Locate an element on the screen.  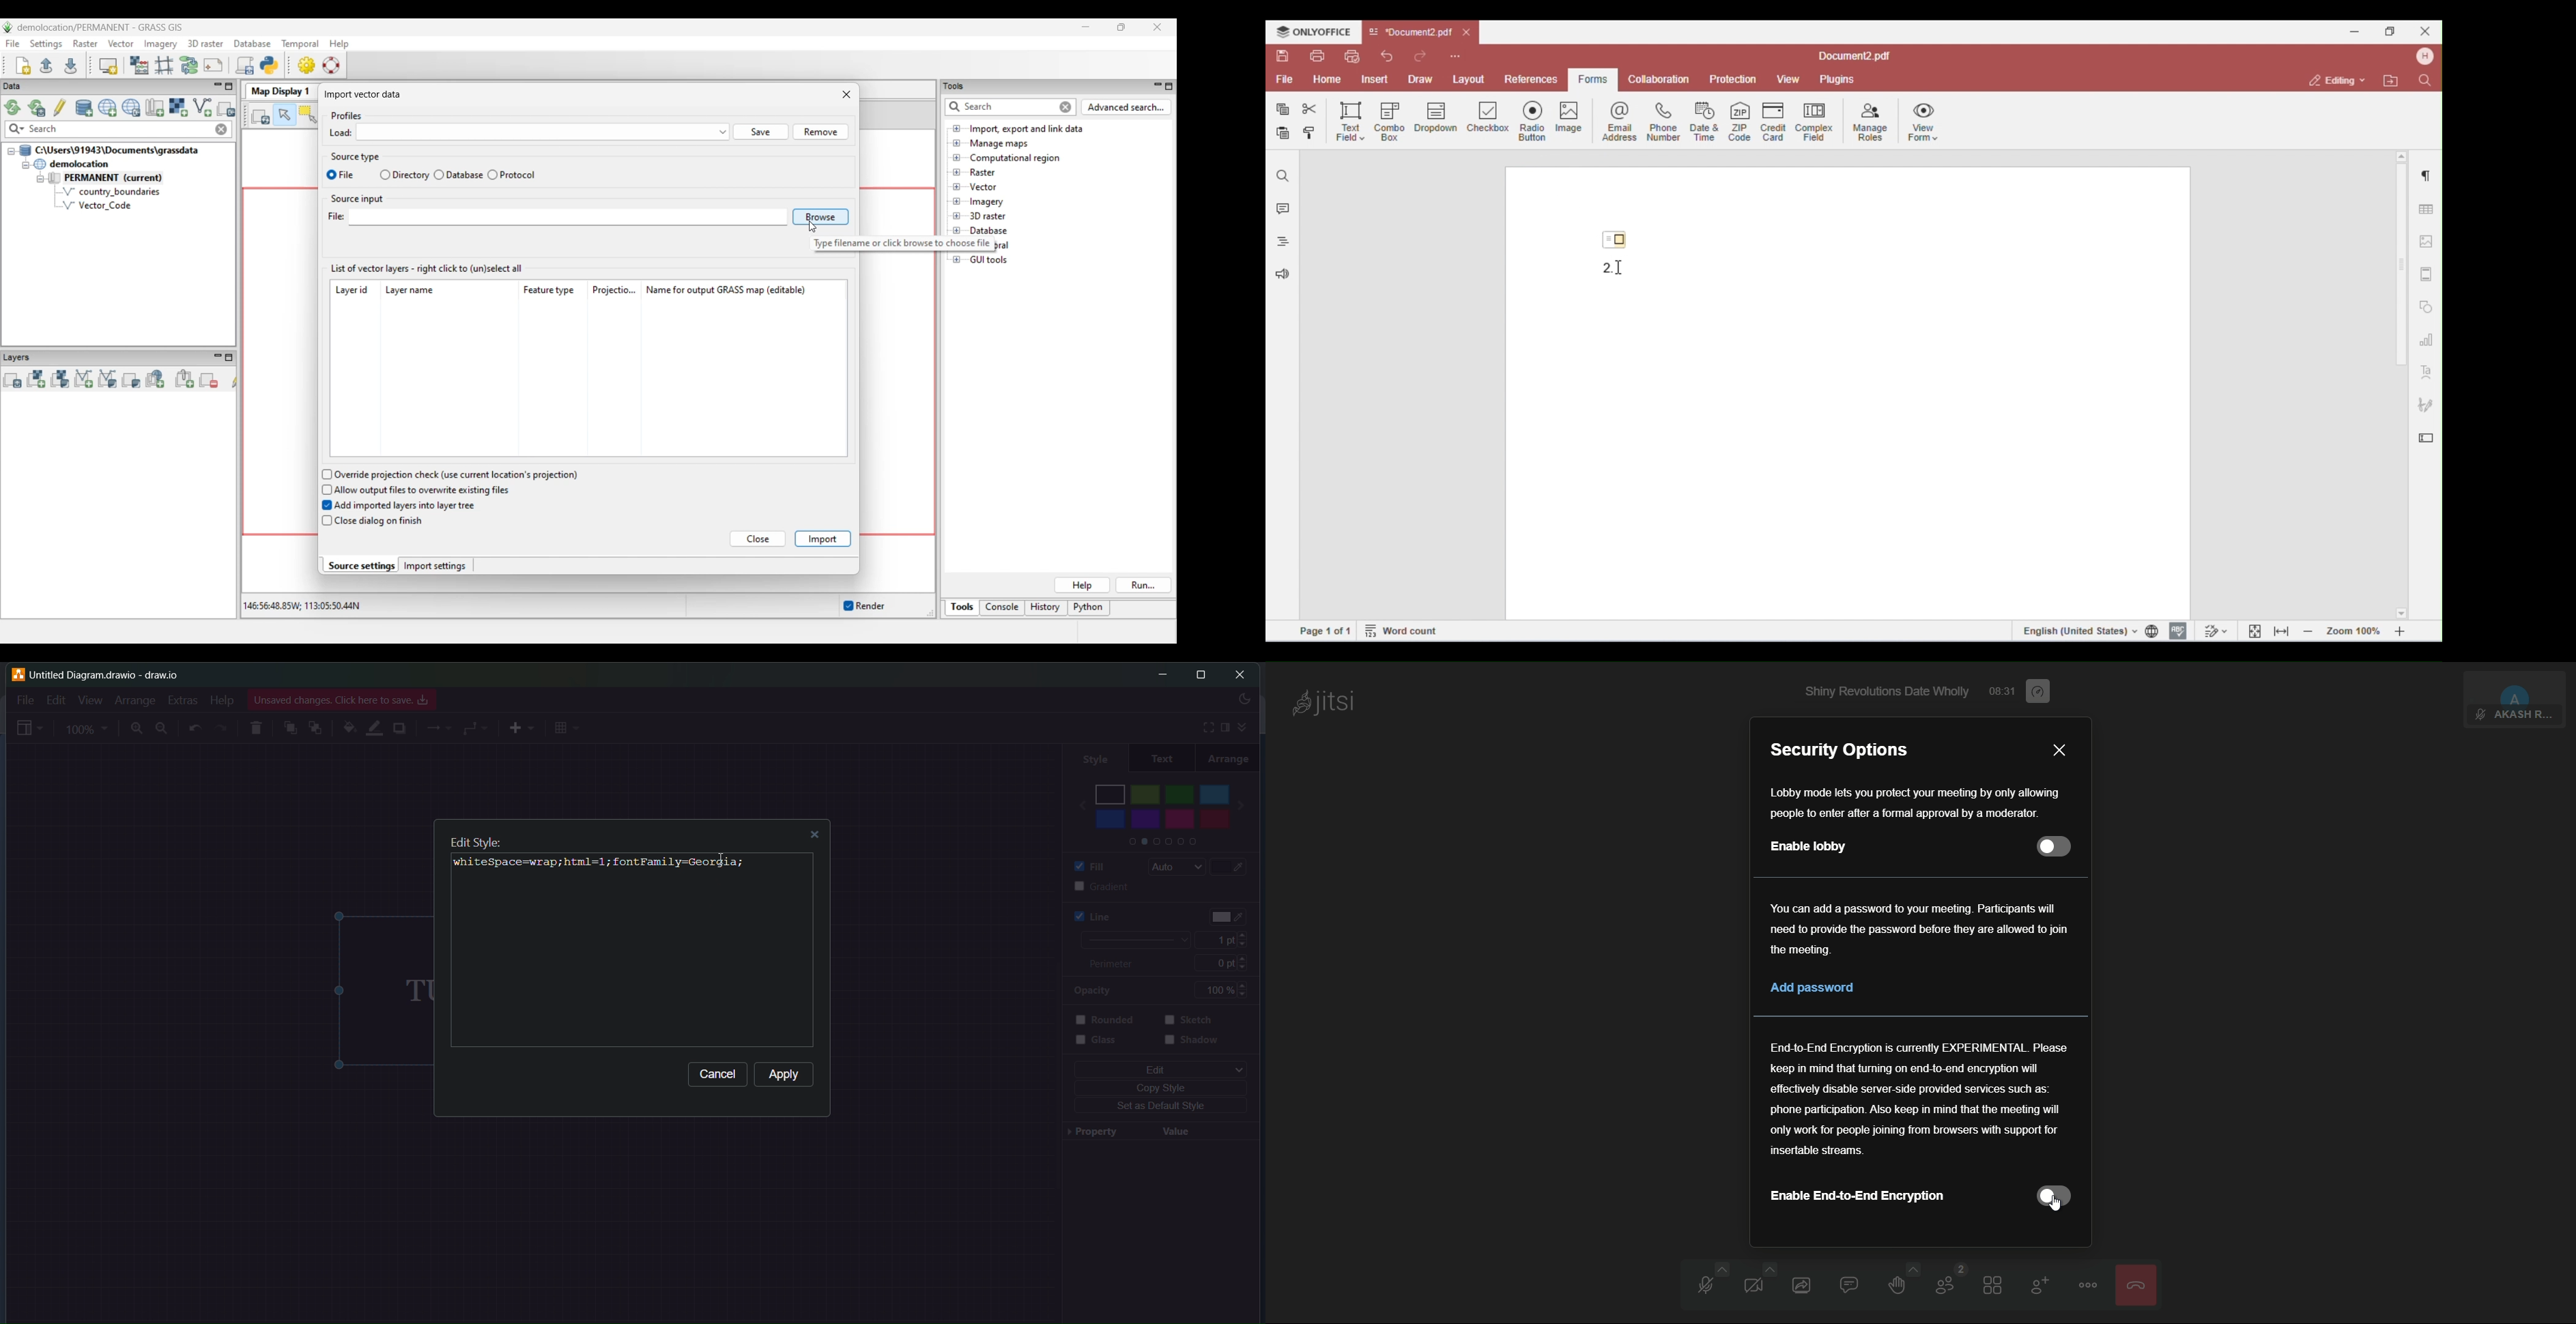
to back is located at coordinates (316, 729).